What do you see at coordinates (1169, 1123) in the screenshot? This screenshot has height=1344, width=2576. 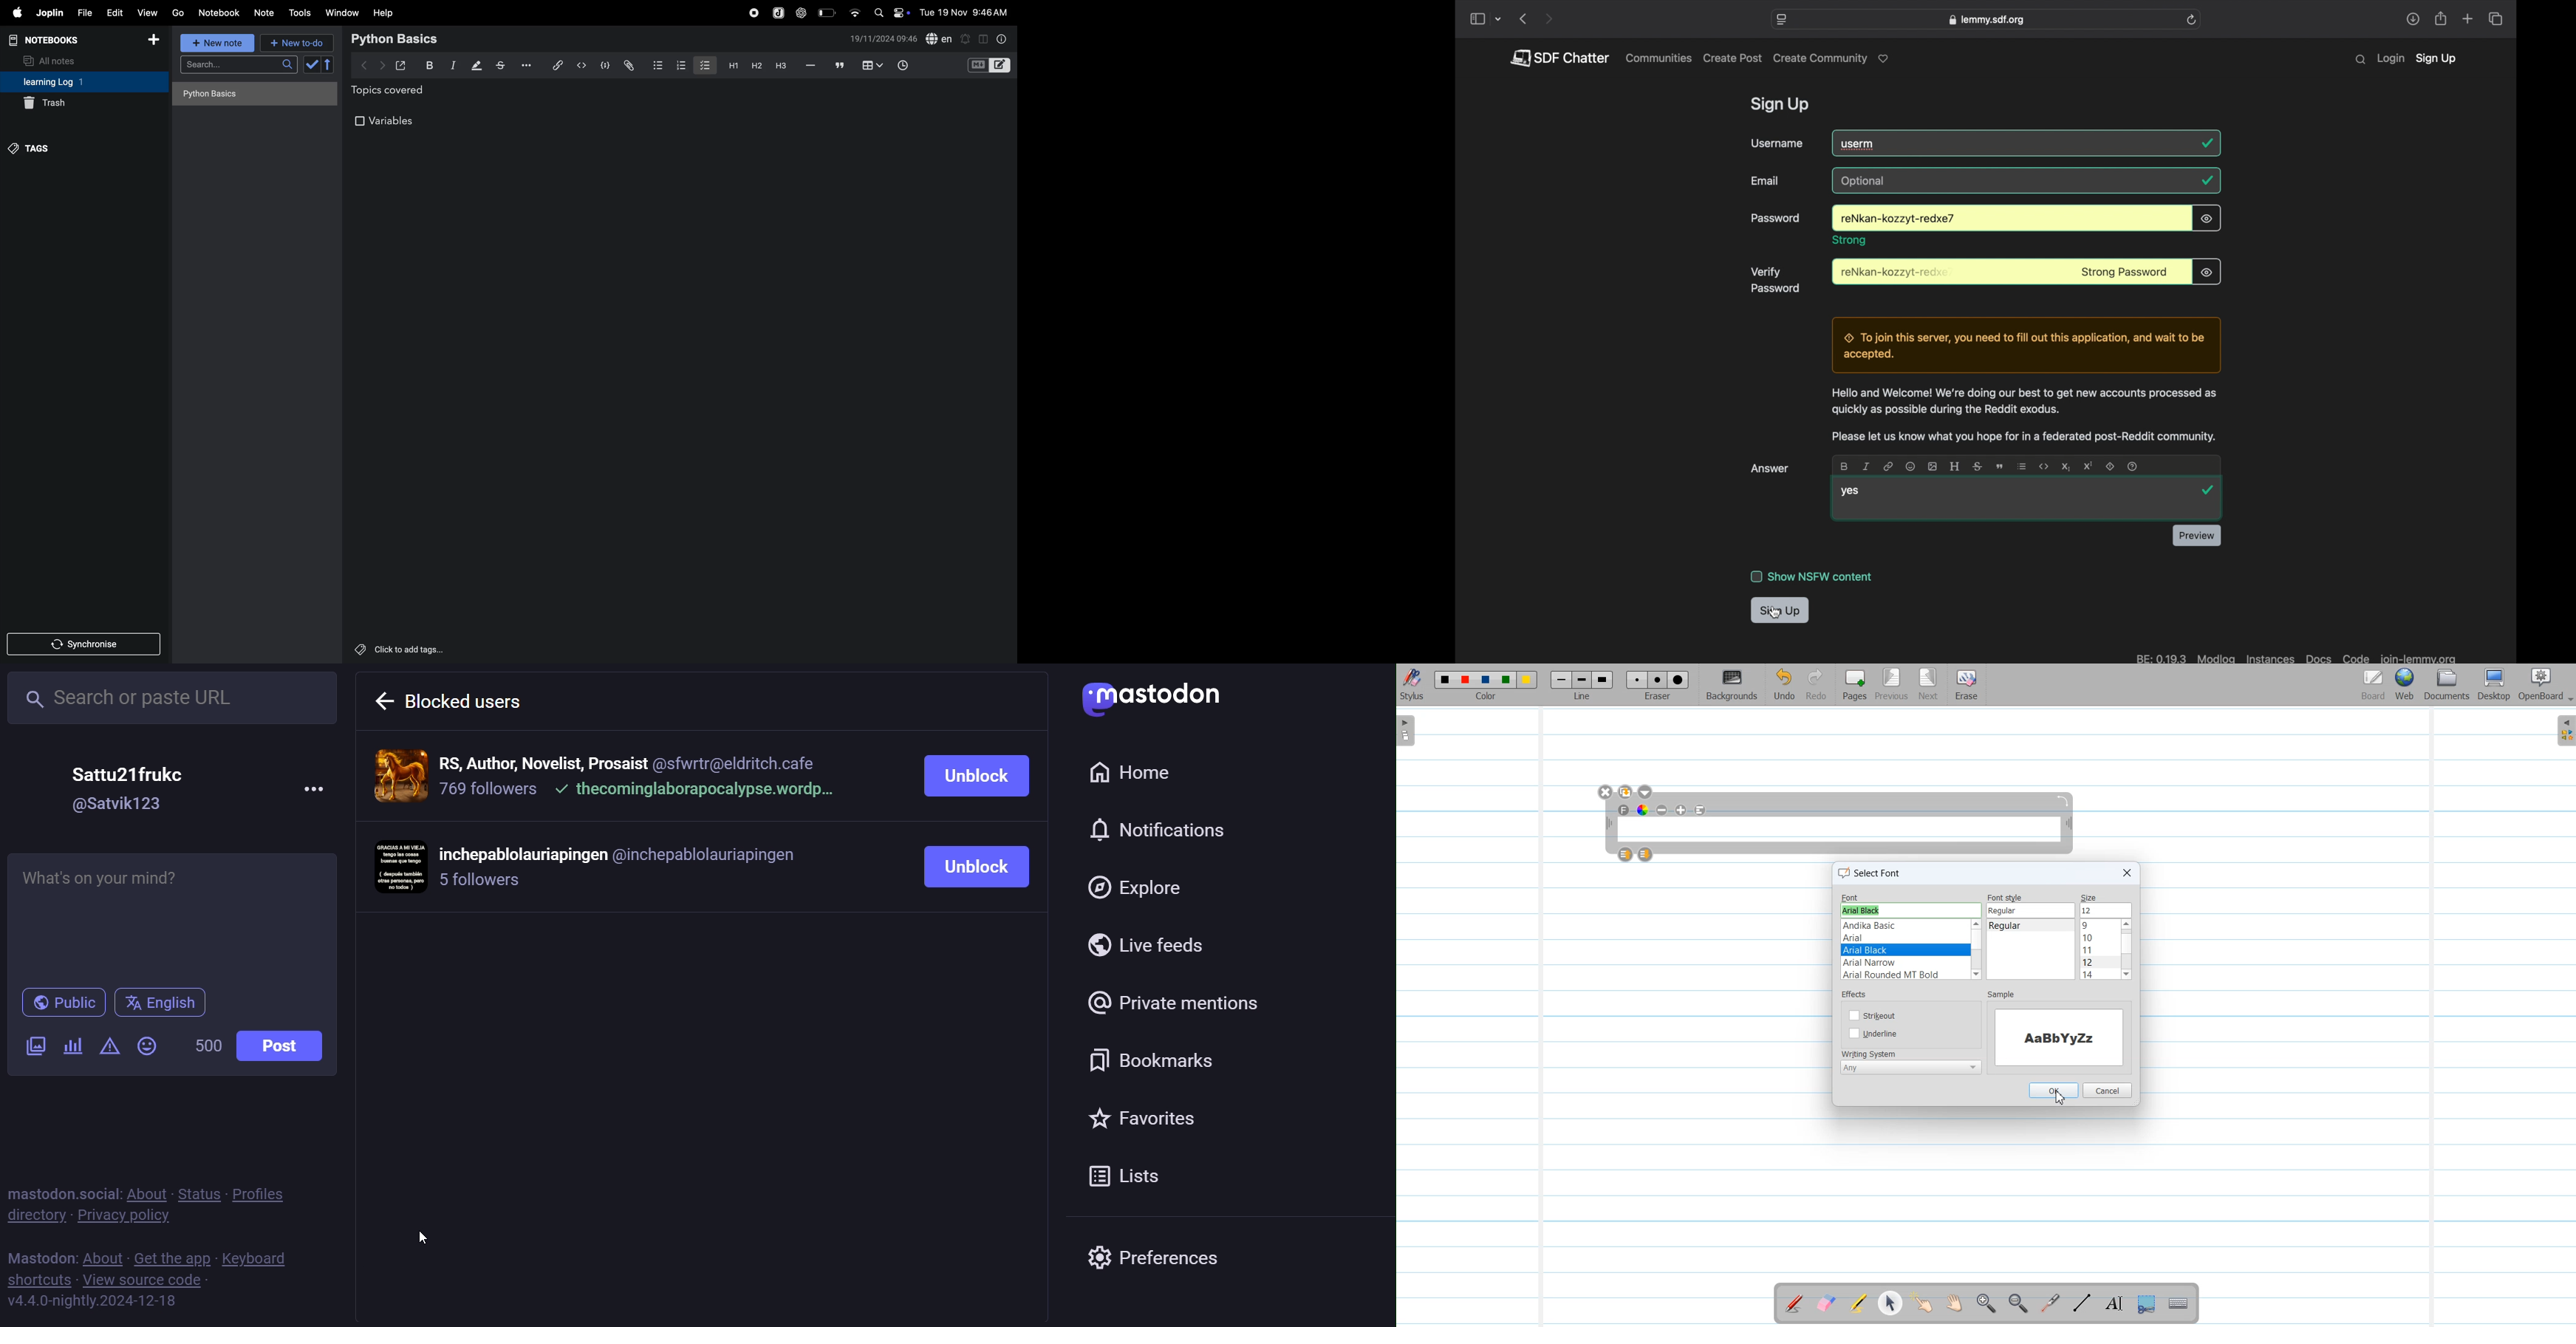 I see `favorites` at bounding box center [1169, 1123].